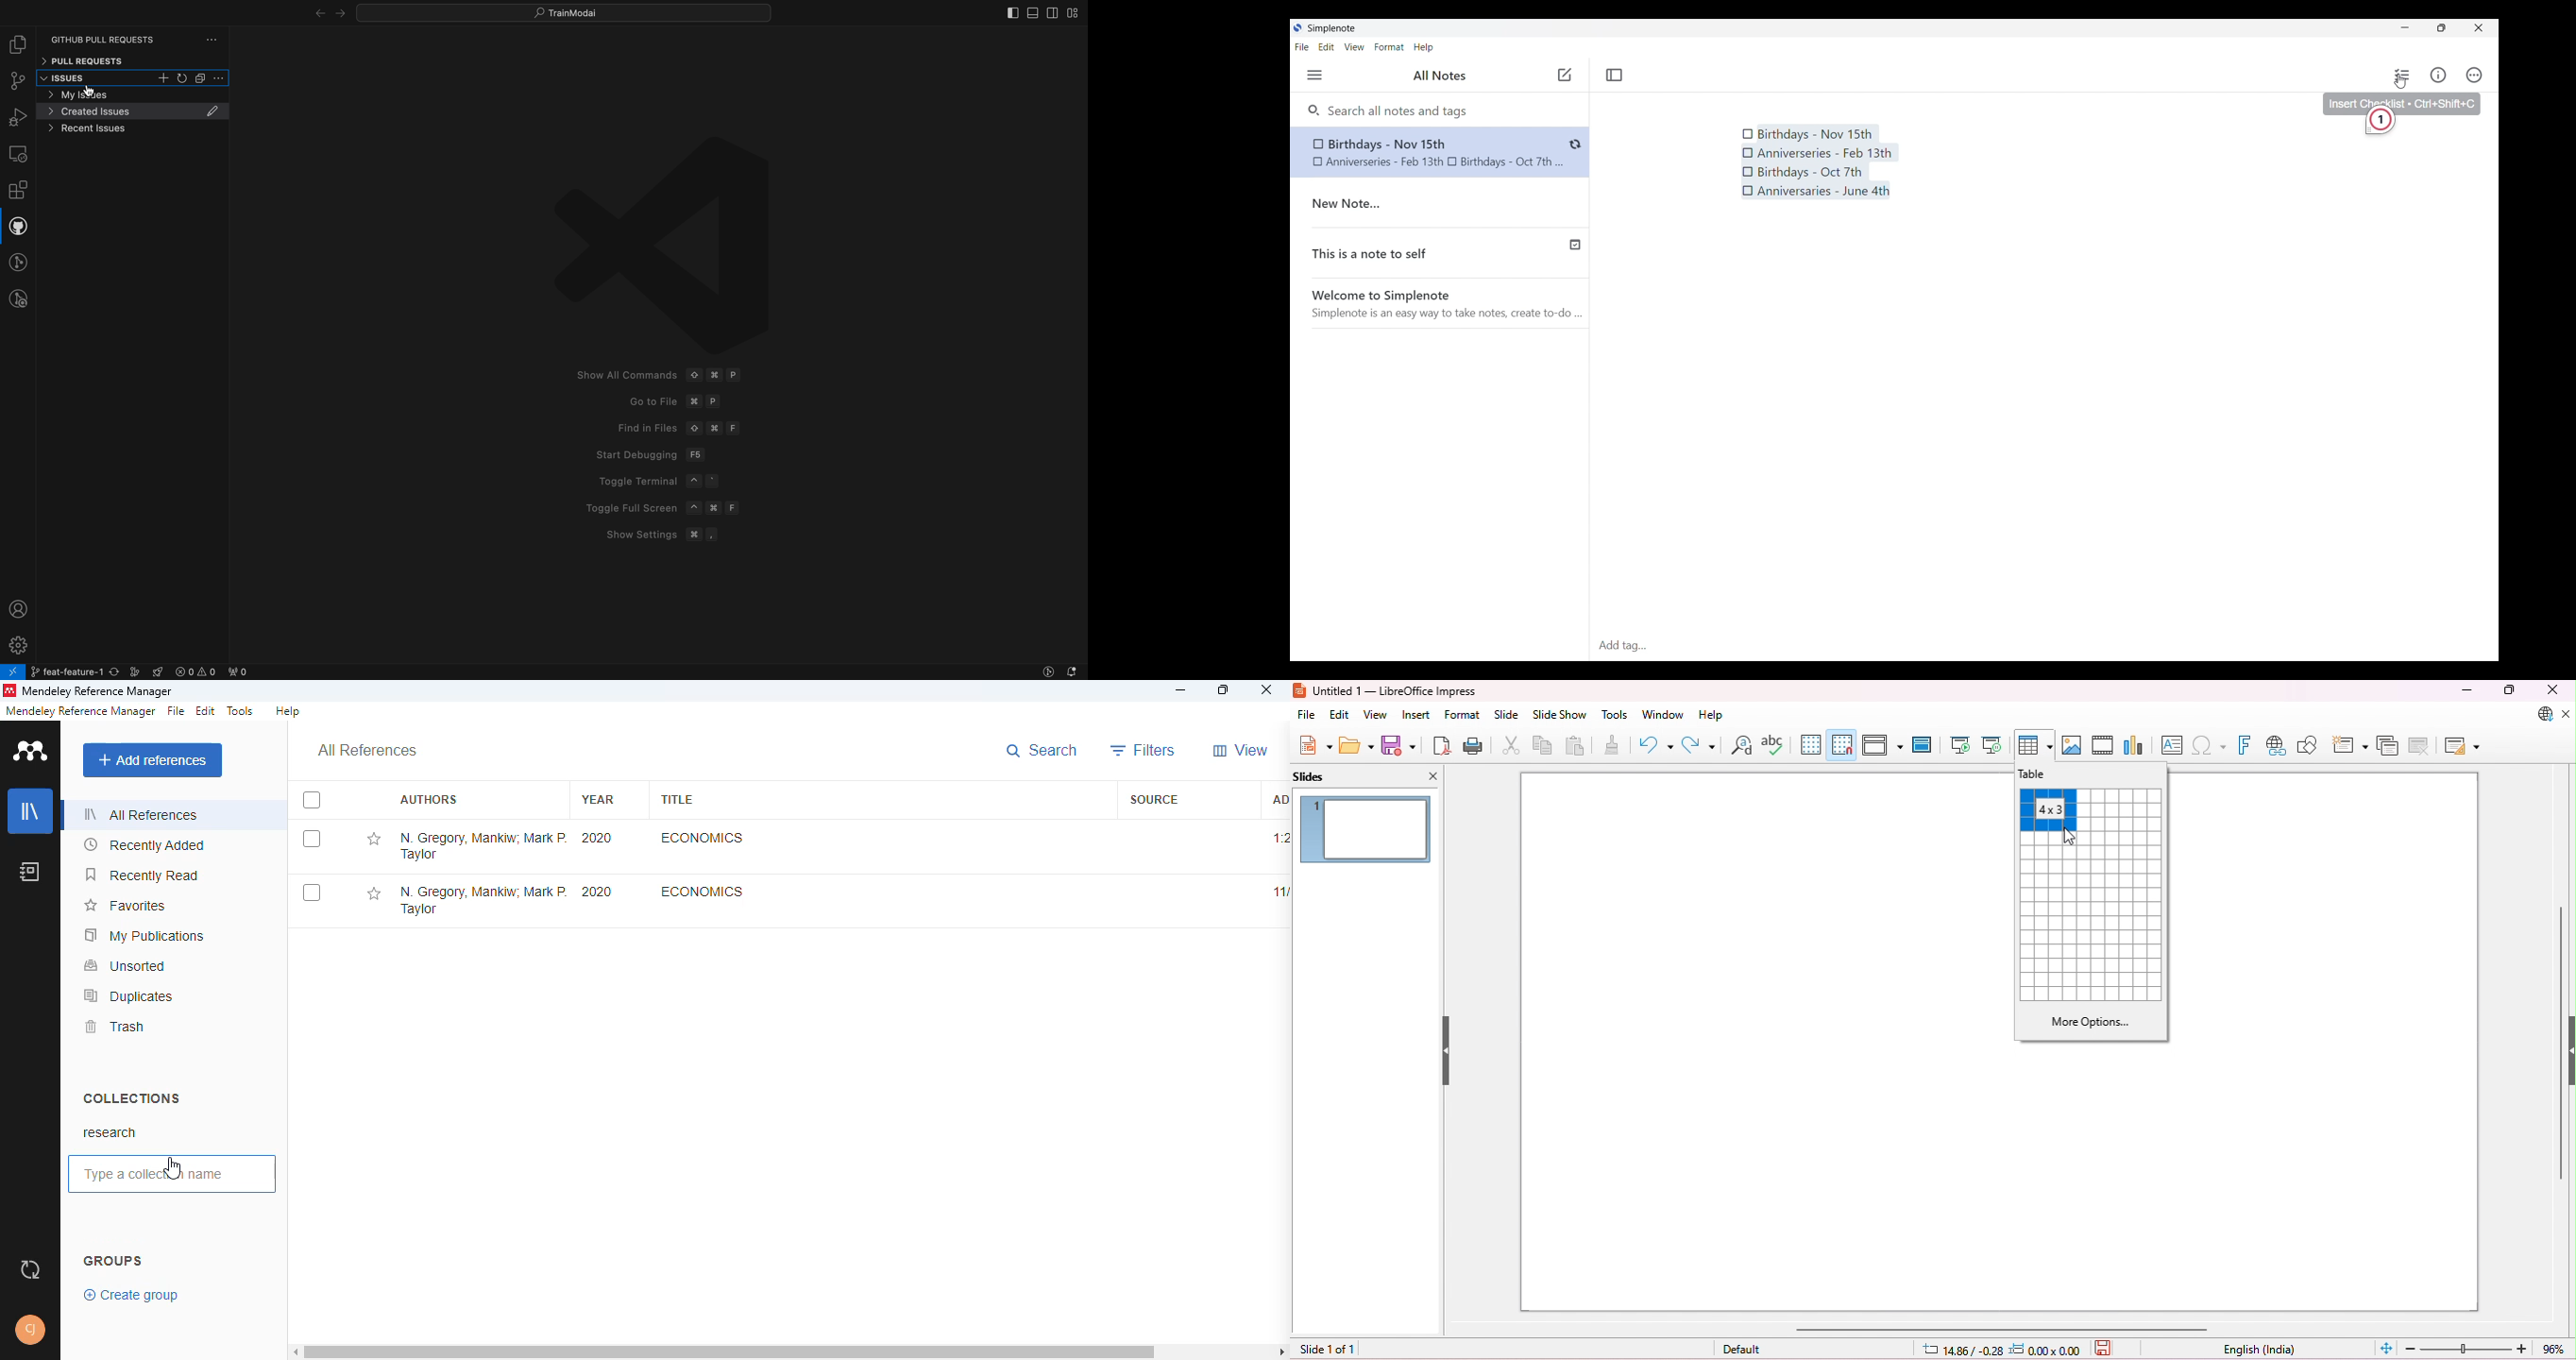  I want to click on sync, so click(30, 1270).